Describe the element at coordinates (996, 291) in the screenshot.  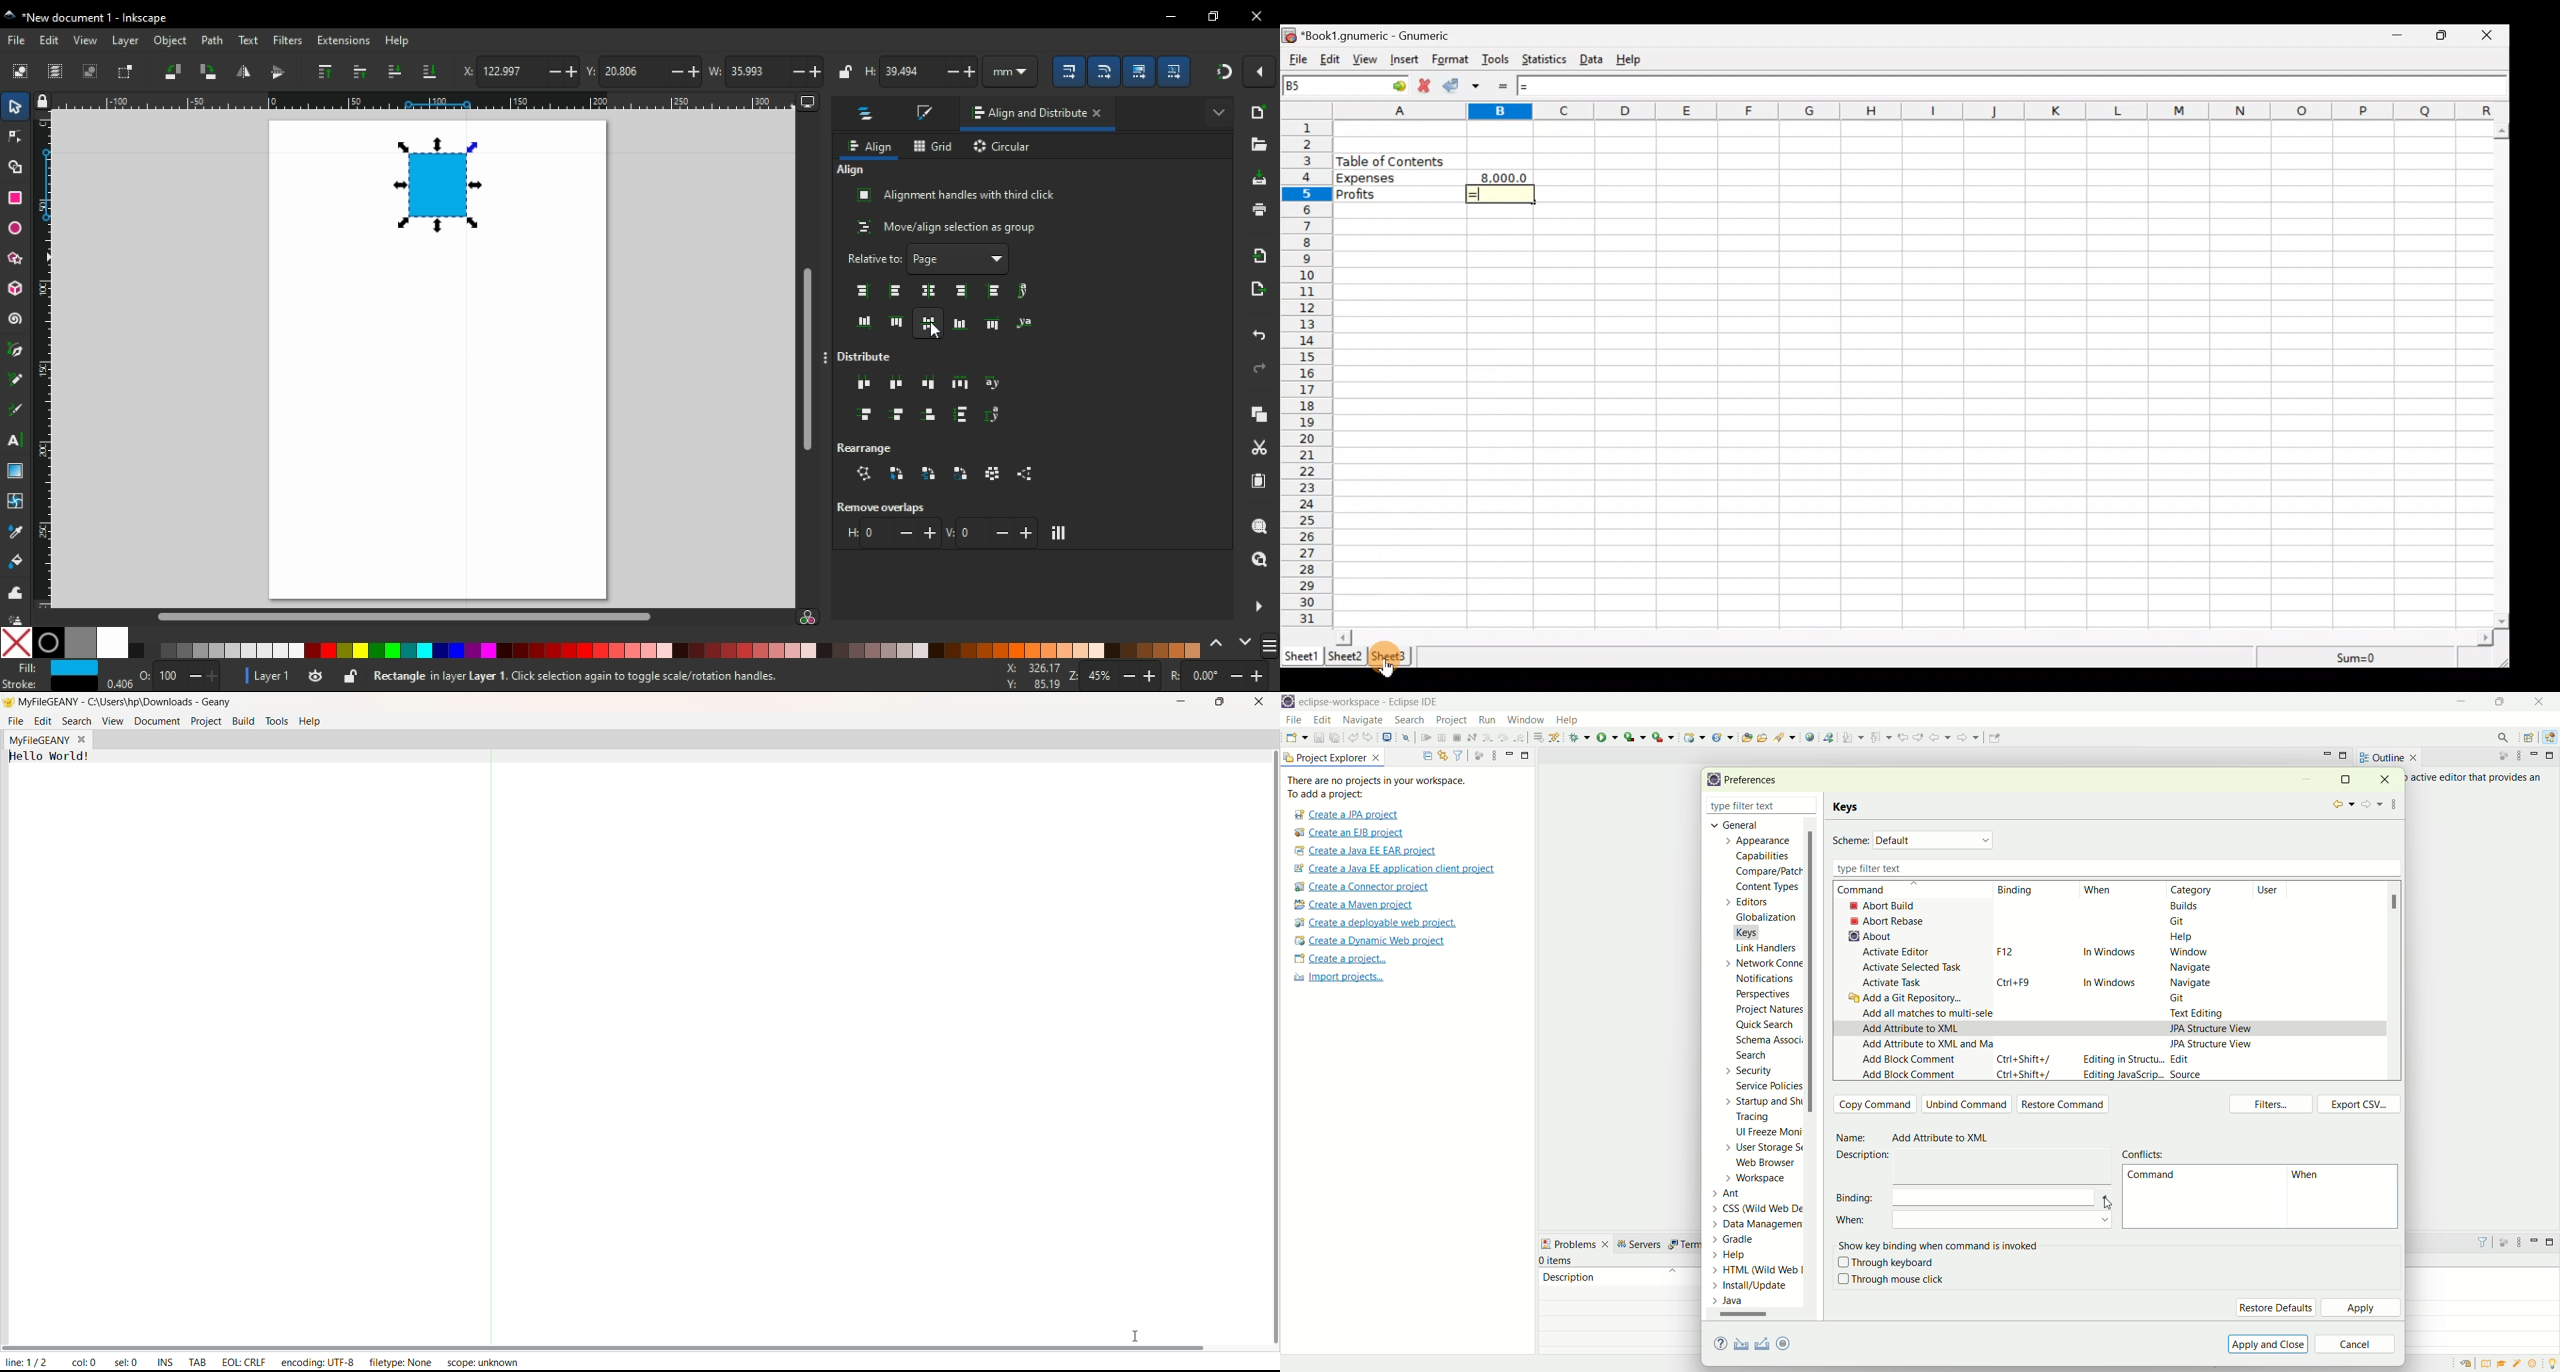
I see `align left edge of objects to right edge of anchor` at that location.